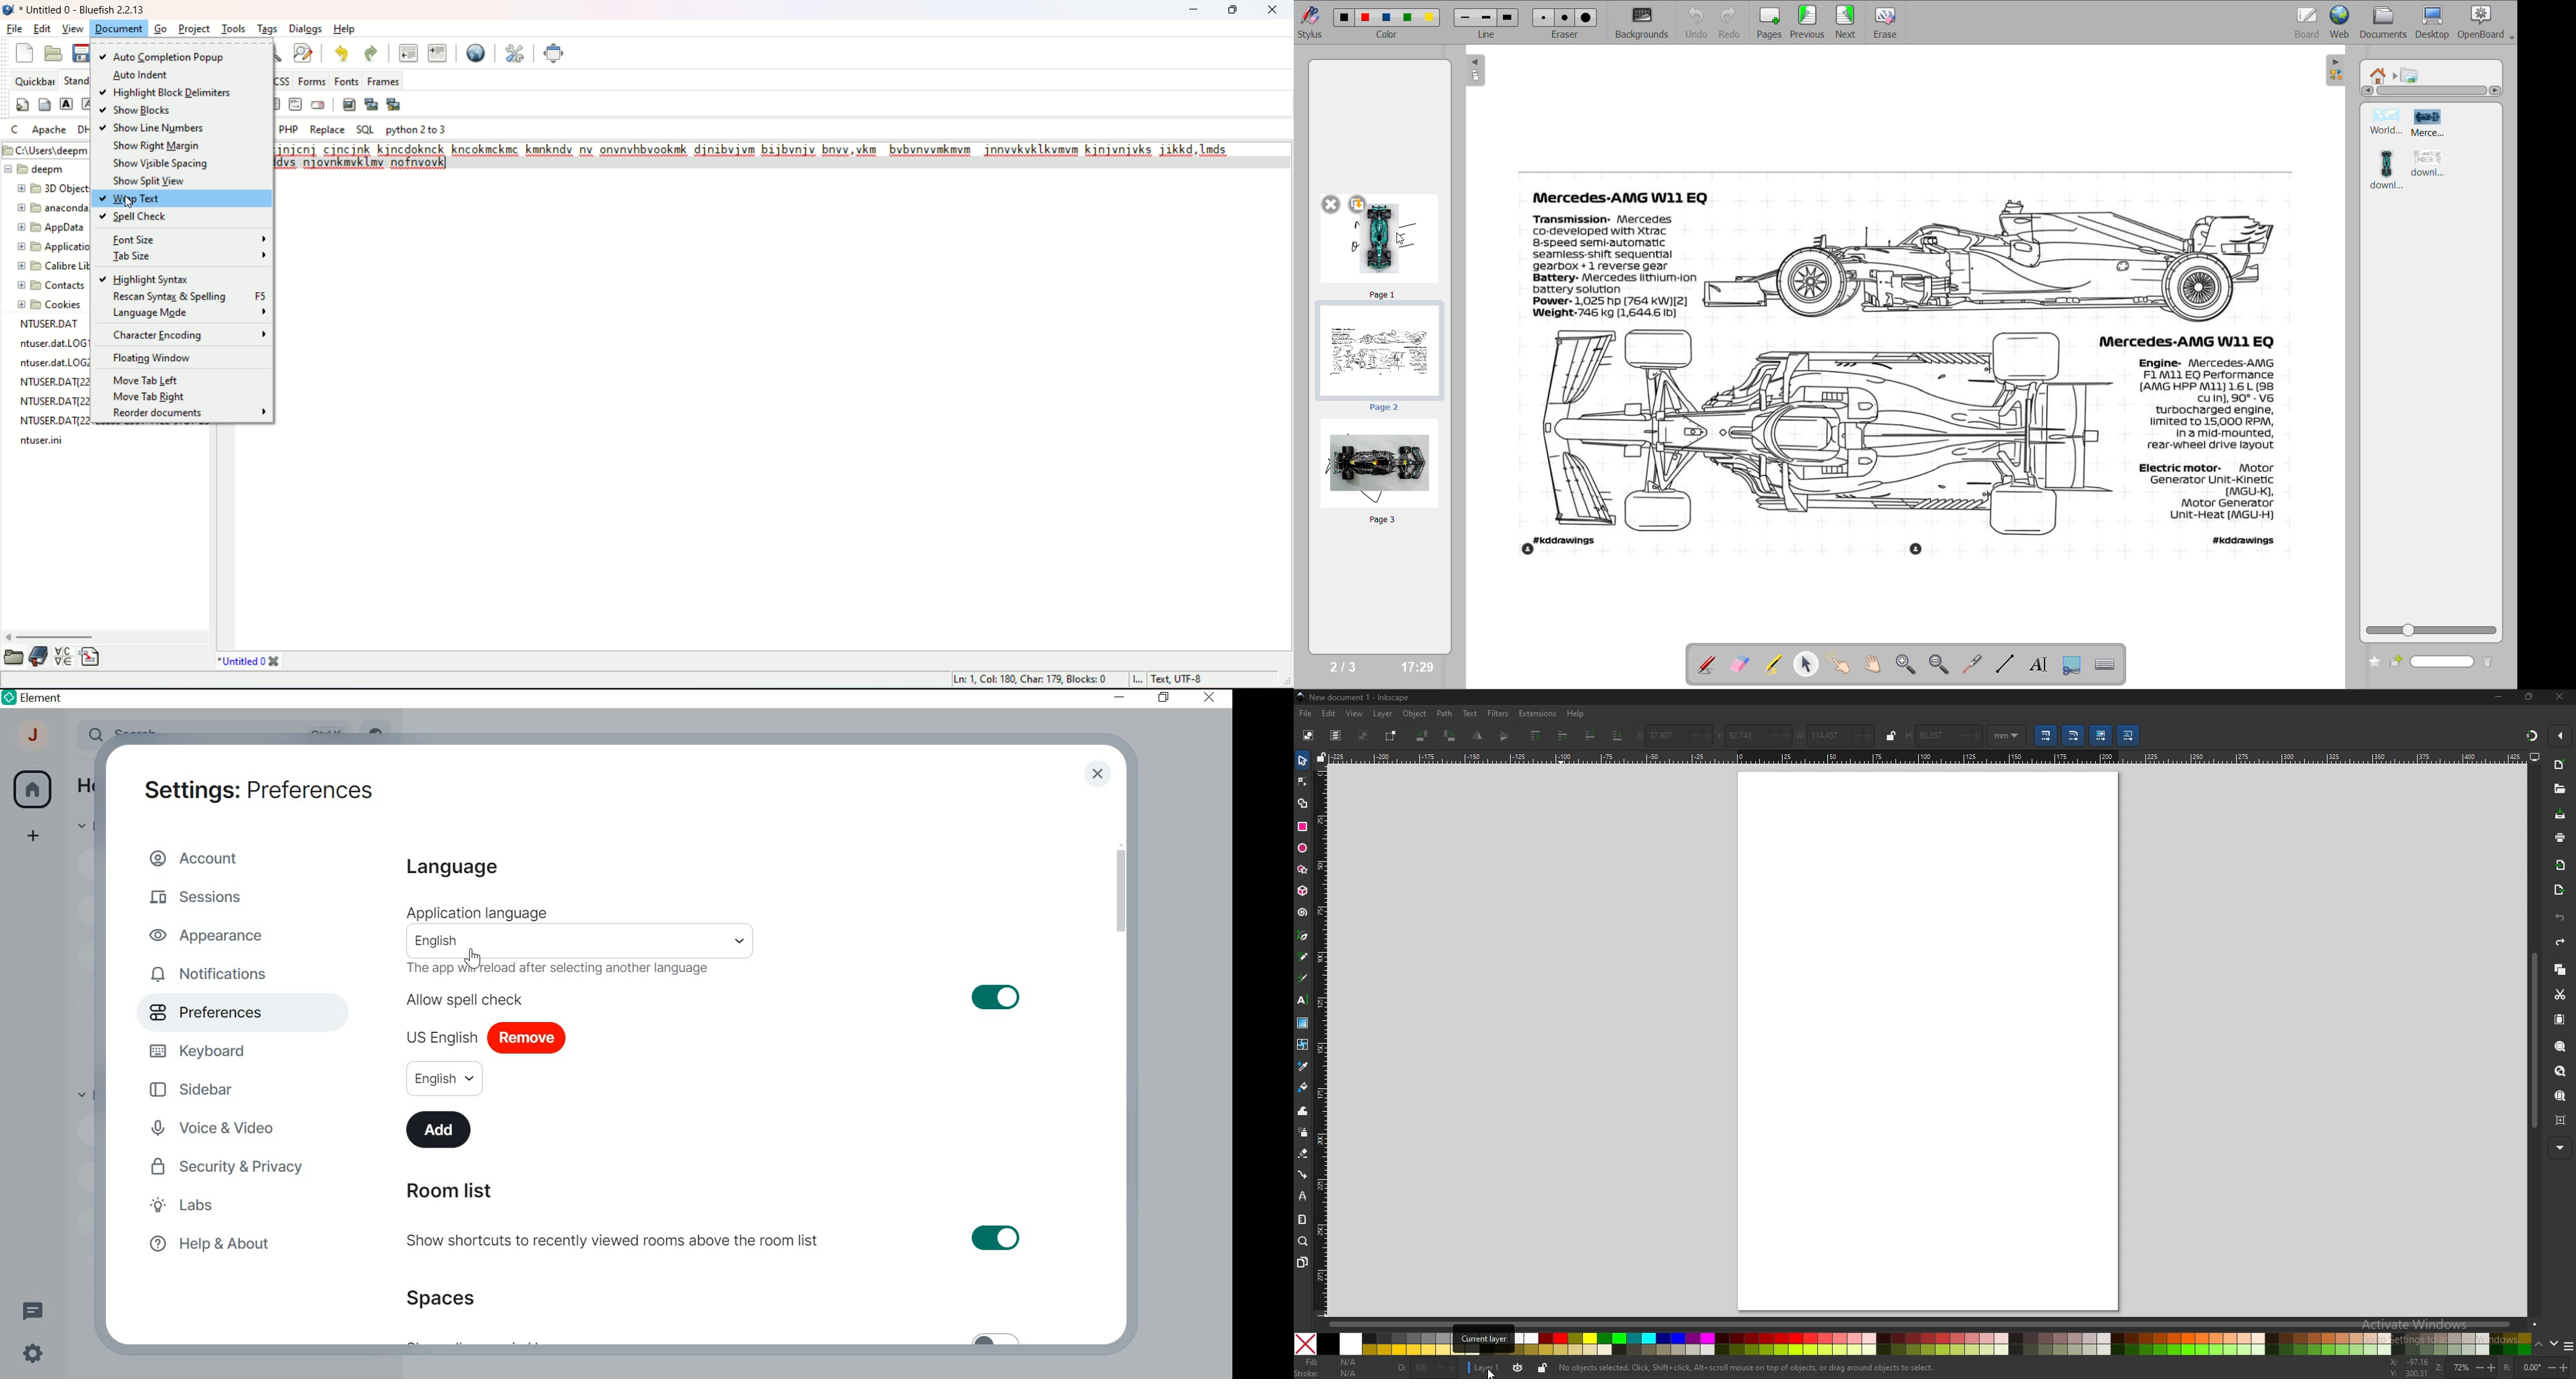 This screenshot has height=1400, width=2576. What do you see at coordinates (1303, 1241) in the screenshot?
I see `zoom` at bounding box center [1303, 1241].